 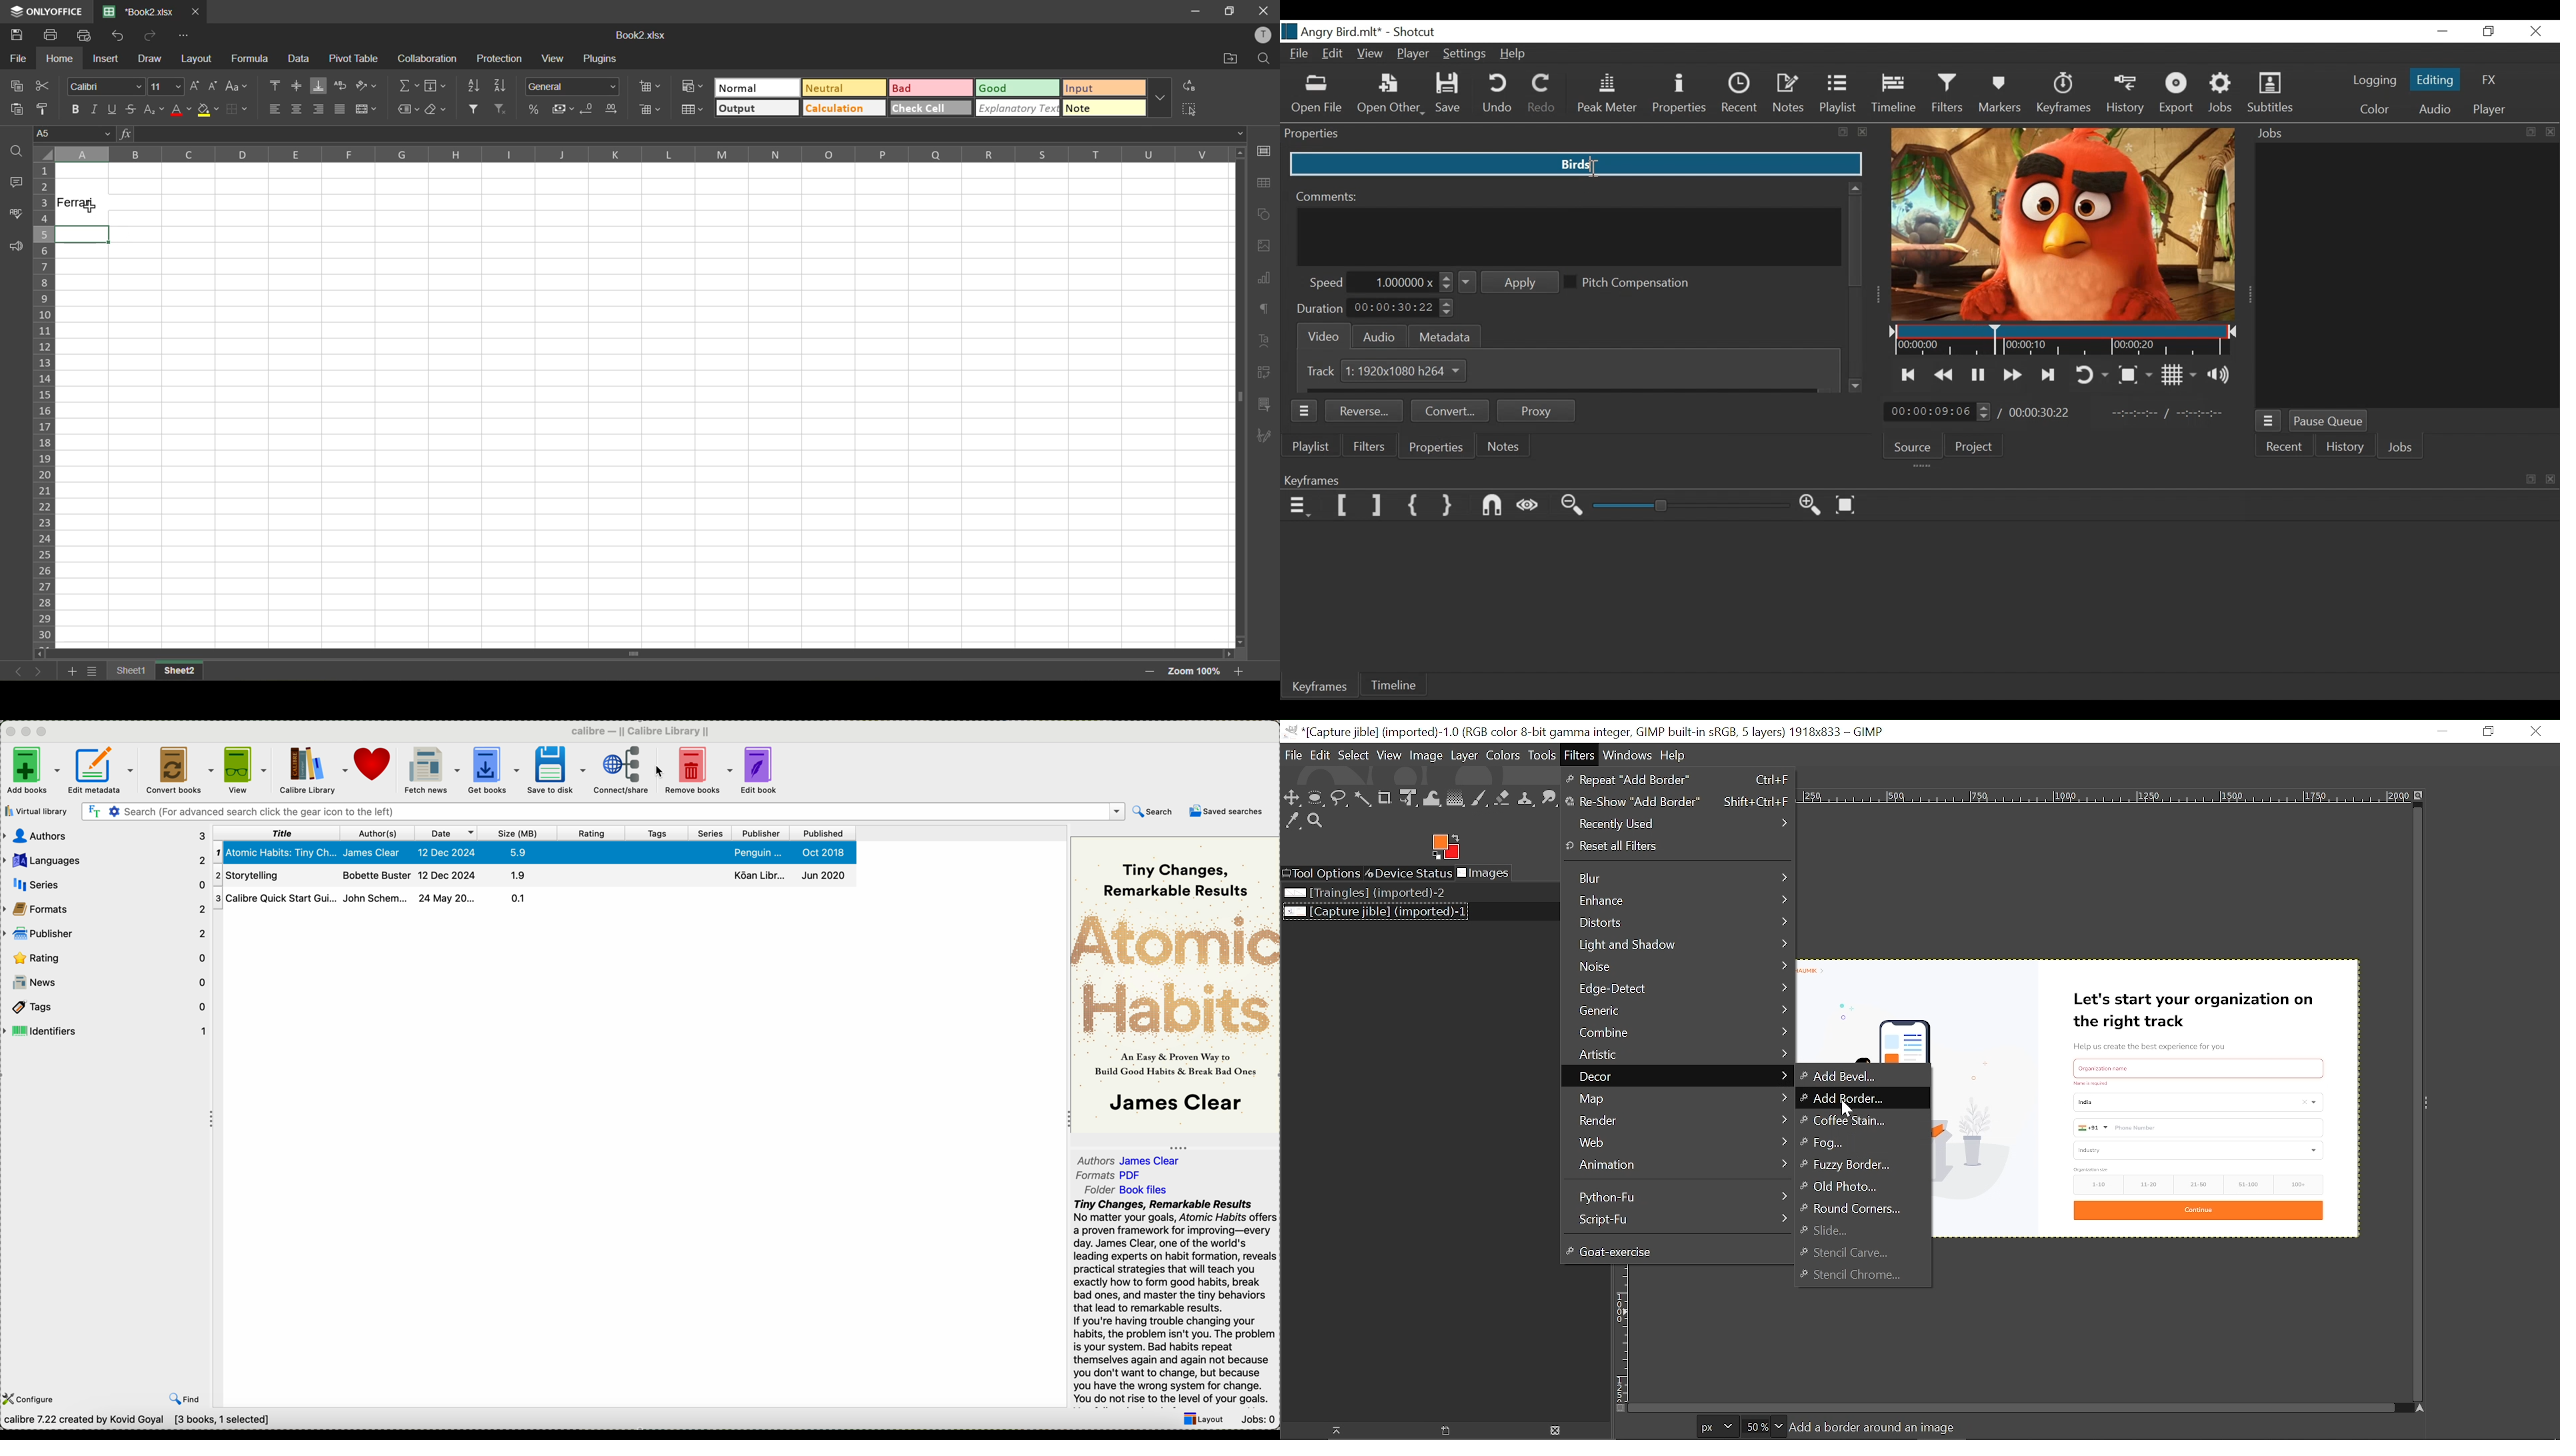 I want to click on align middle, so click(x=297, y=87).